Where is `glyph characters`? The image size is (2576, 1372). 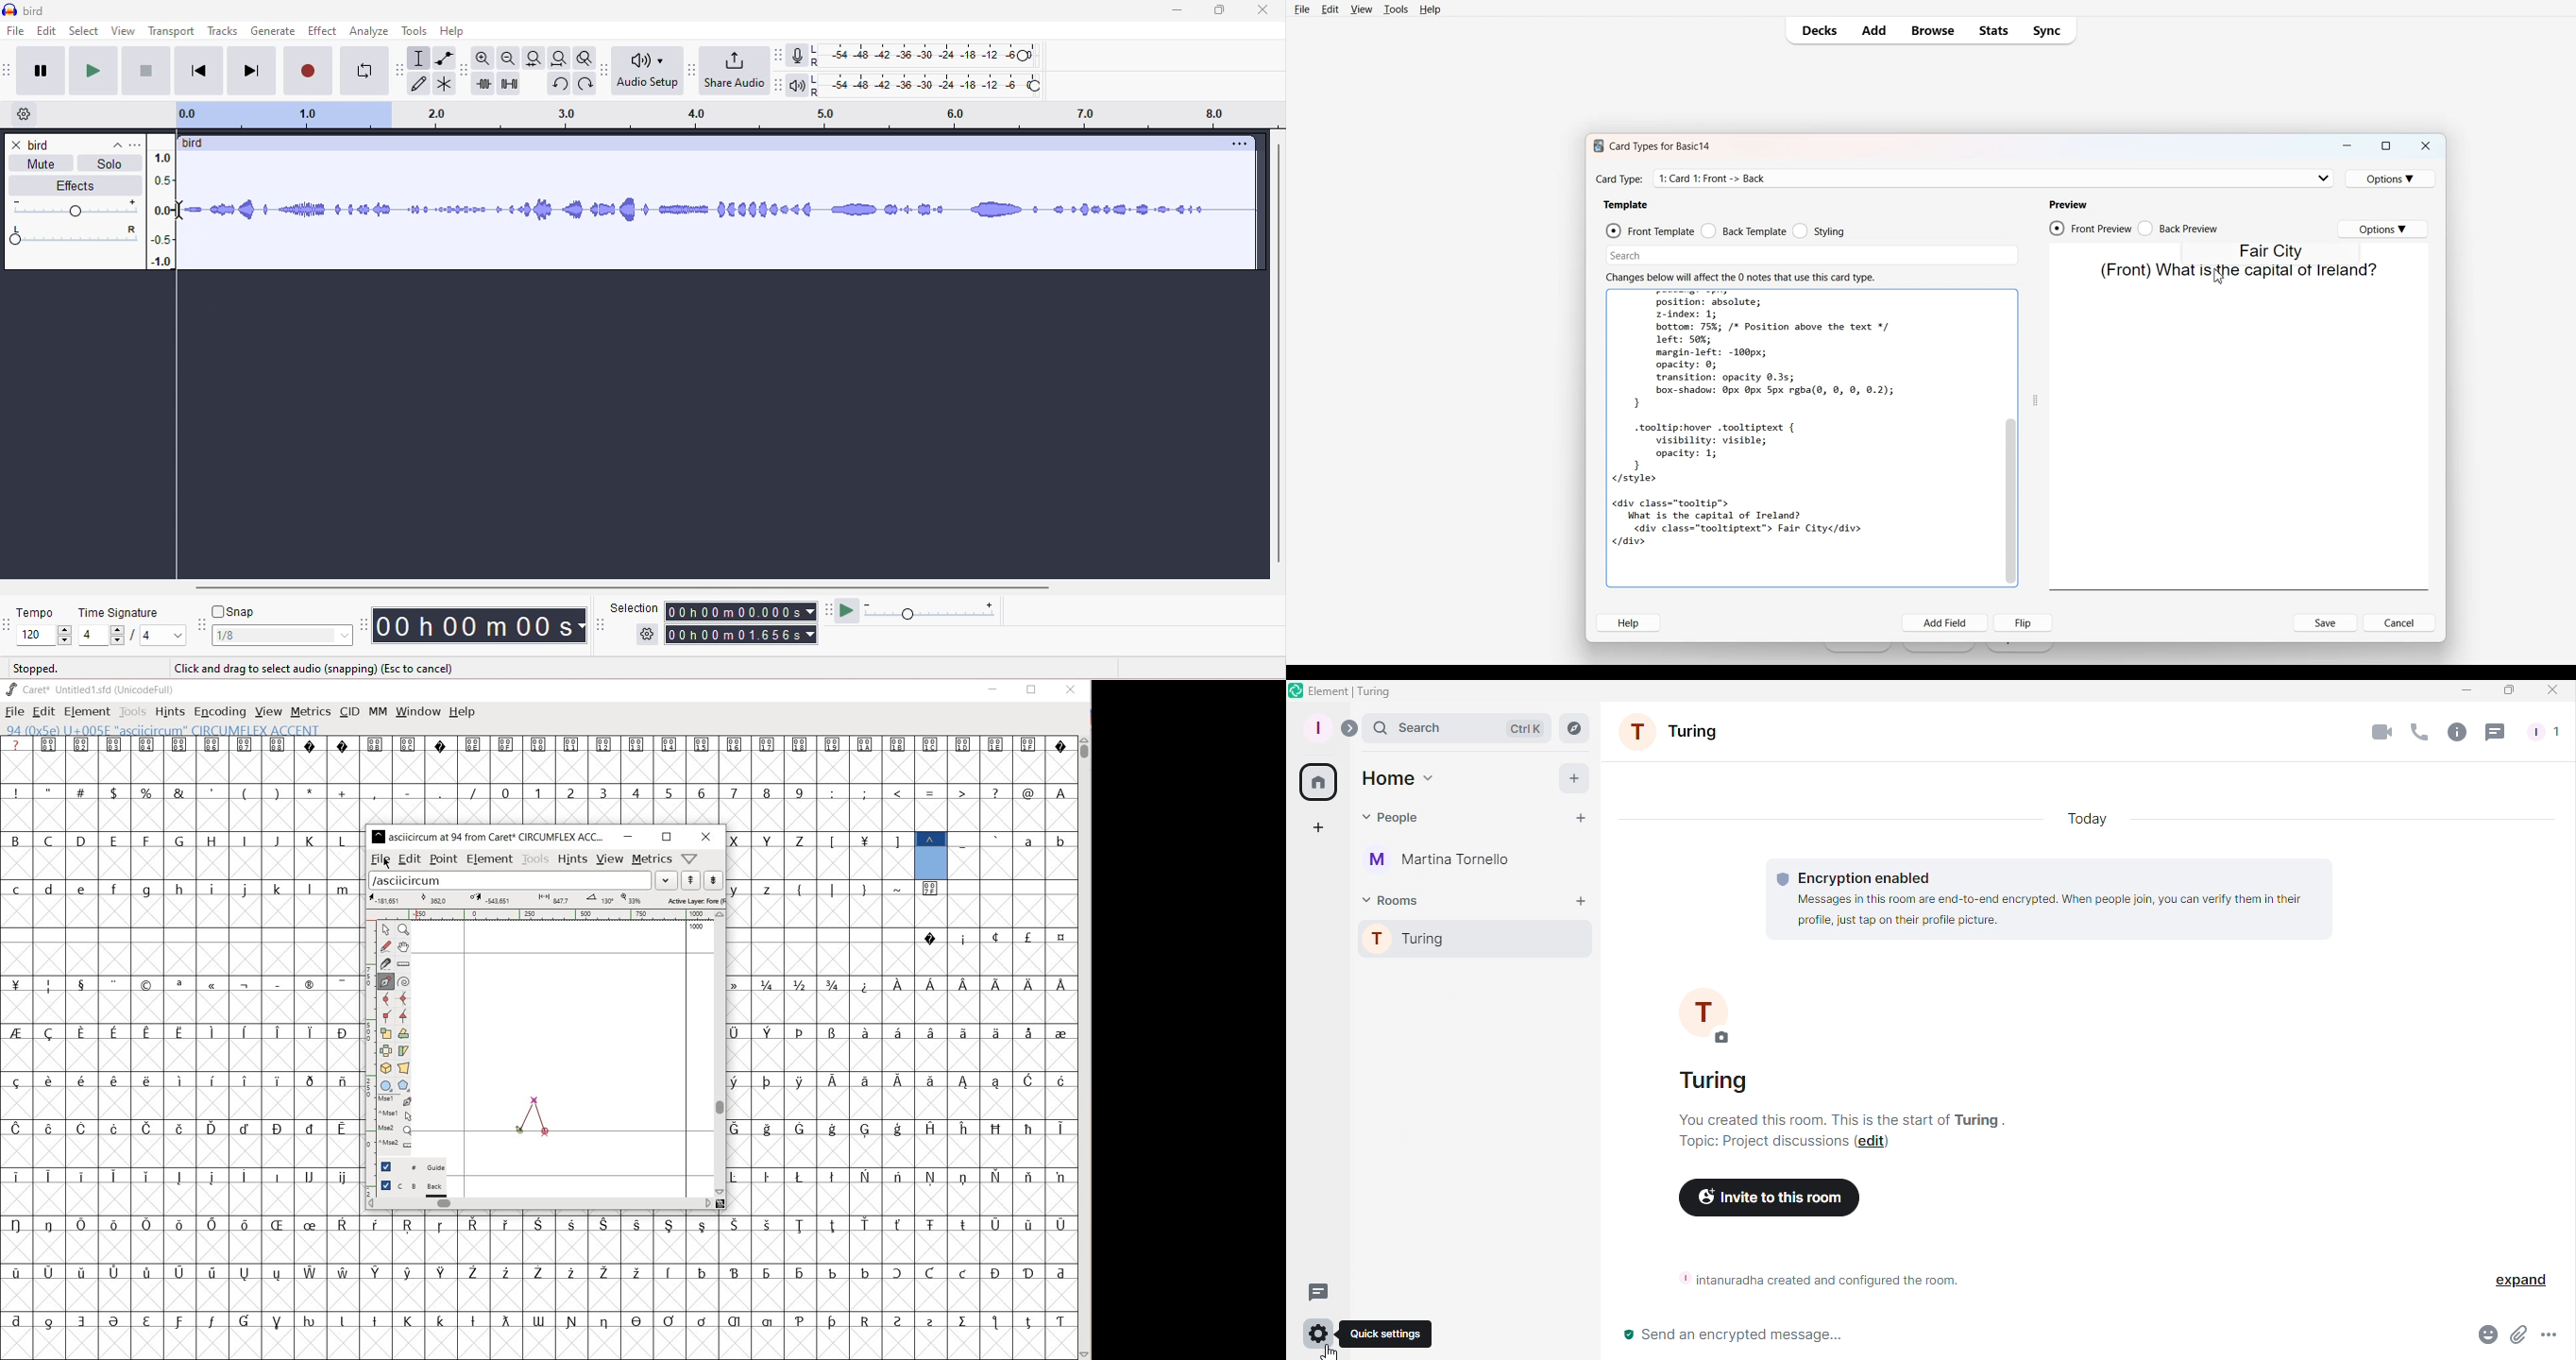 glyph characters is located at coordinates (721, 779).